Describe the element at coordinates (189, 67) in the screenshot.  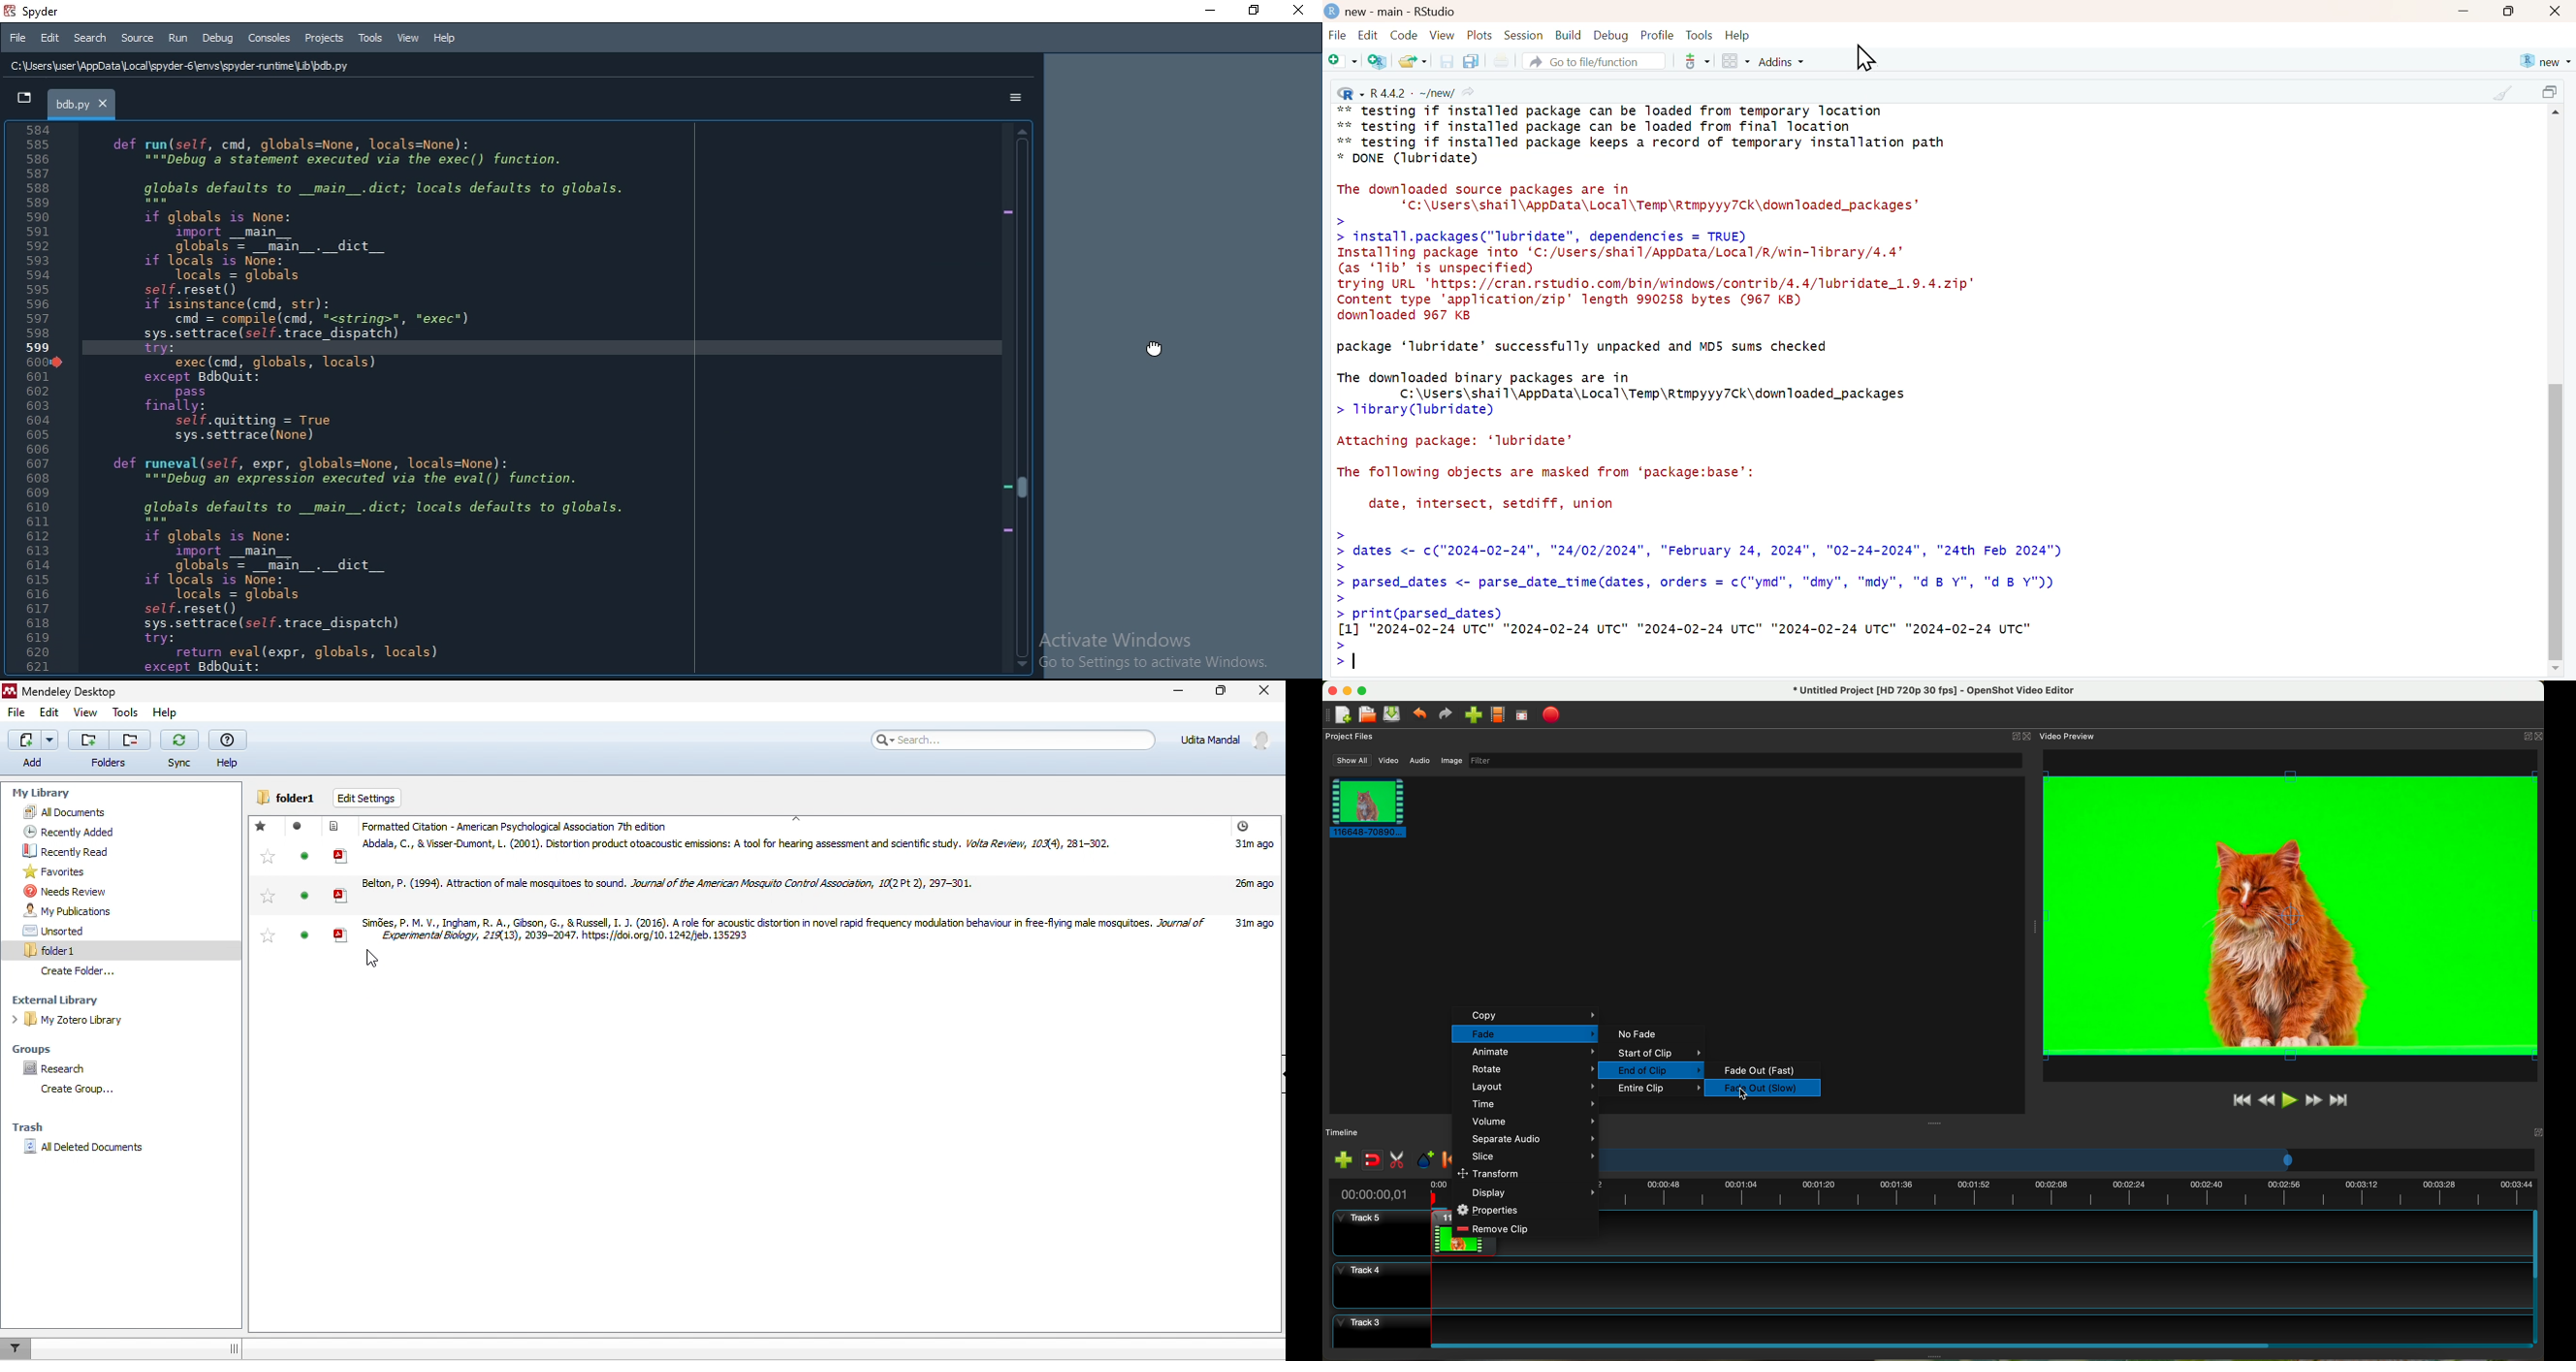
I see `C:\Users\user \AppData Local \spyder-6\envs\spyder runtime Lib \bdb.py` at that location.